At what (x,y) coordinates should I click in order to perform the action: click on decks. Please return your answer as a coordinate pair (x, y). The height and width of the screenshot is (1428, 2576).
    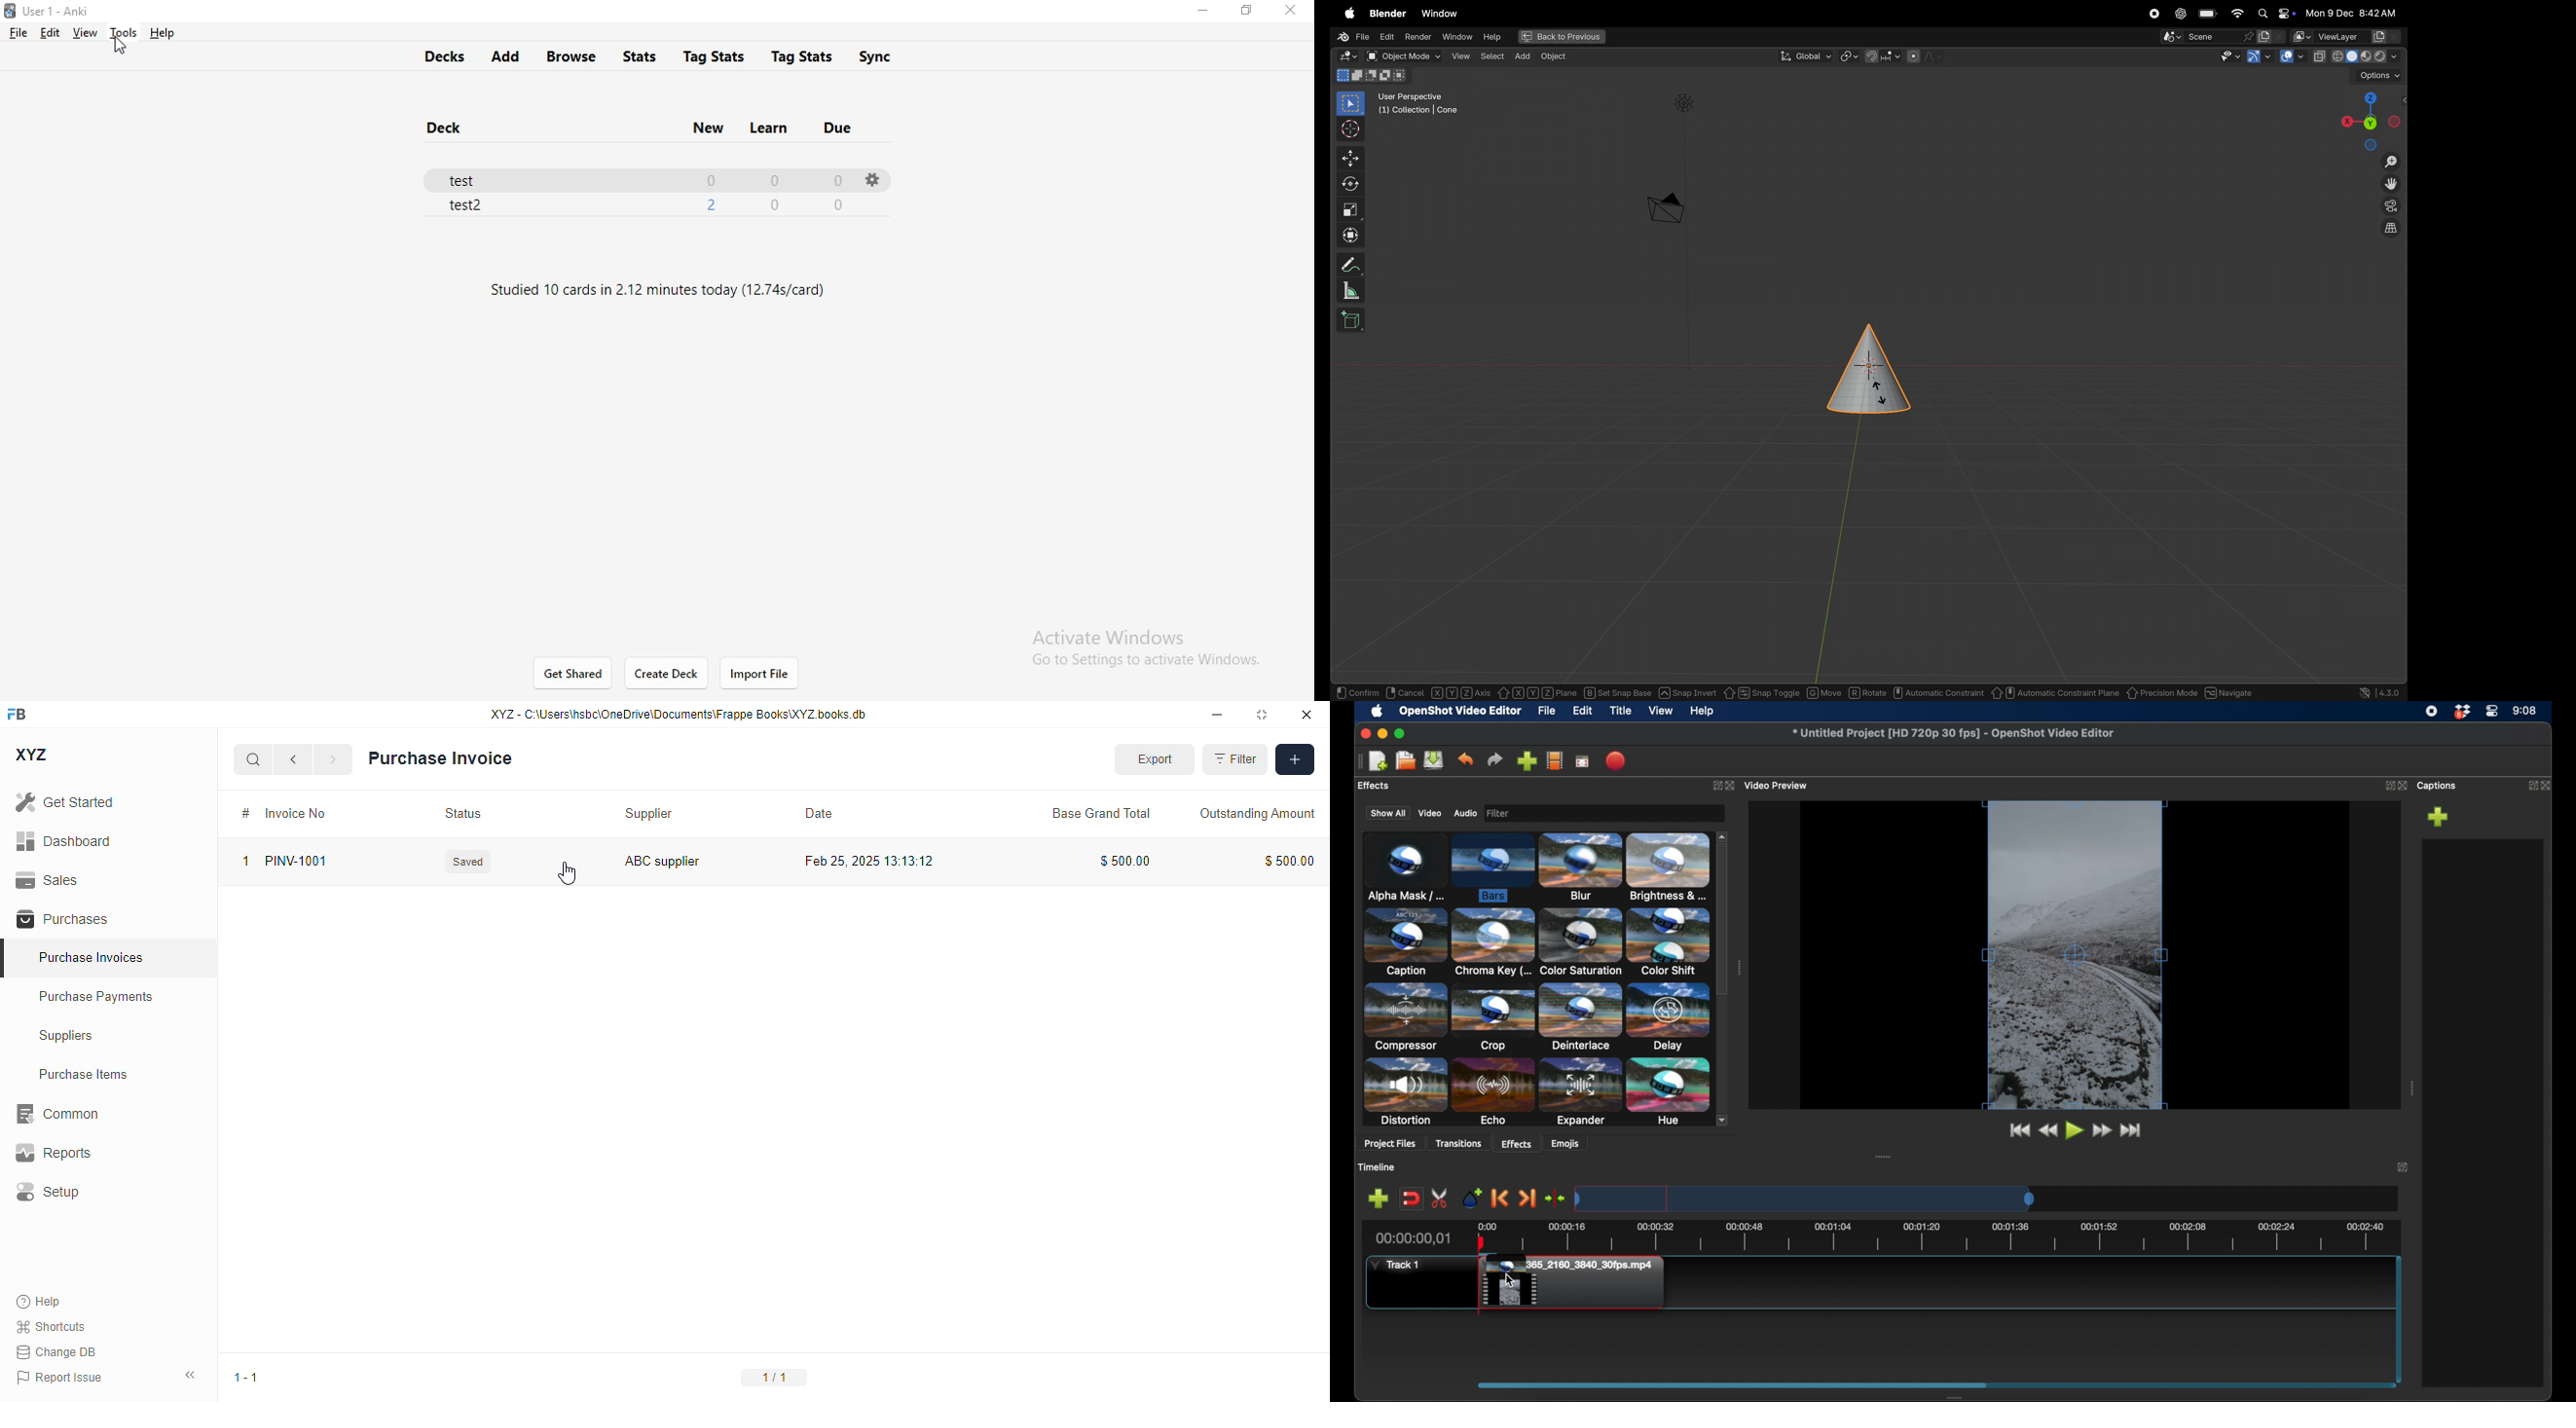
    Looking at the image, I should click on (448, 58).